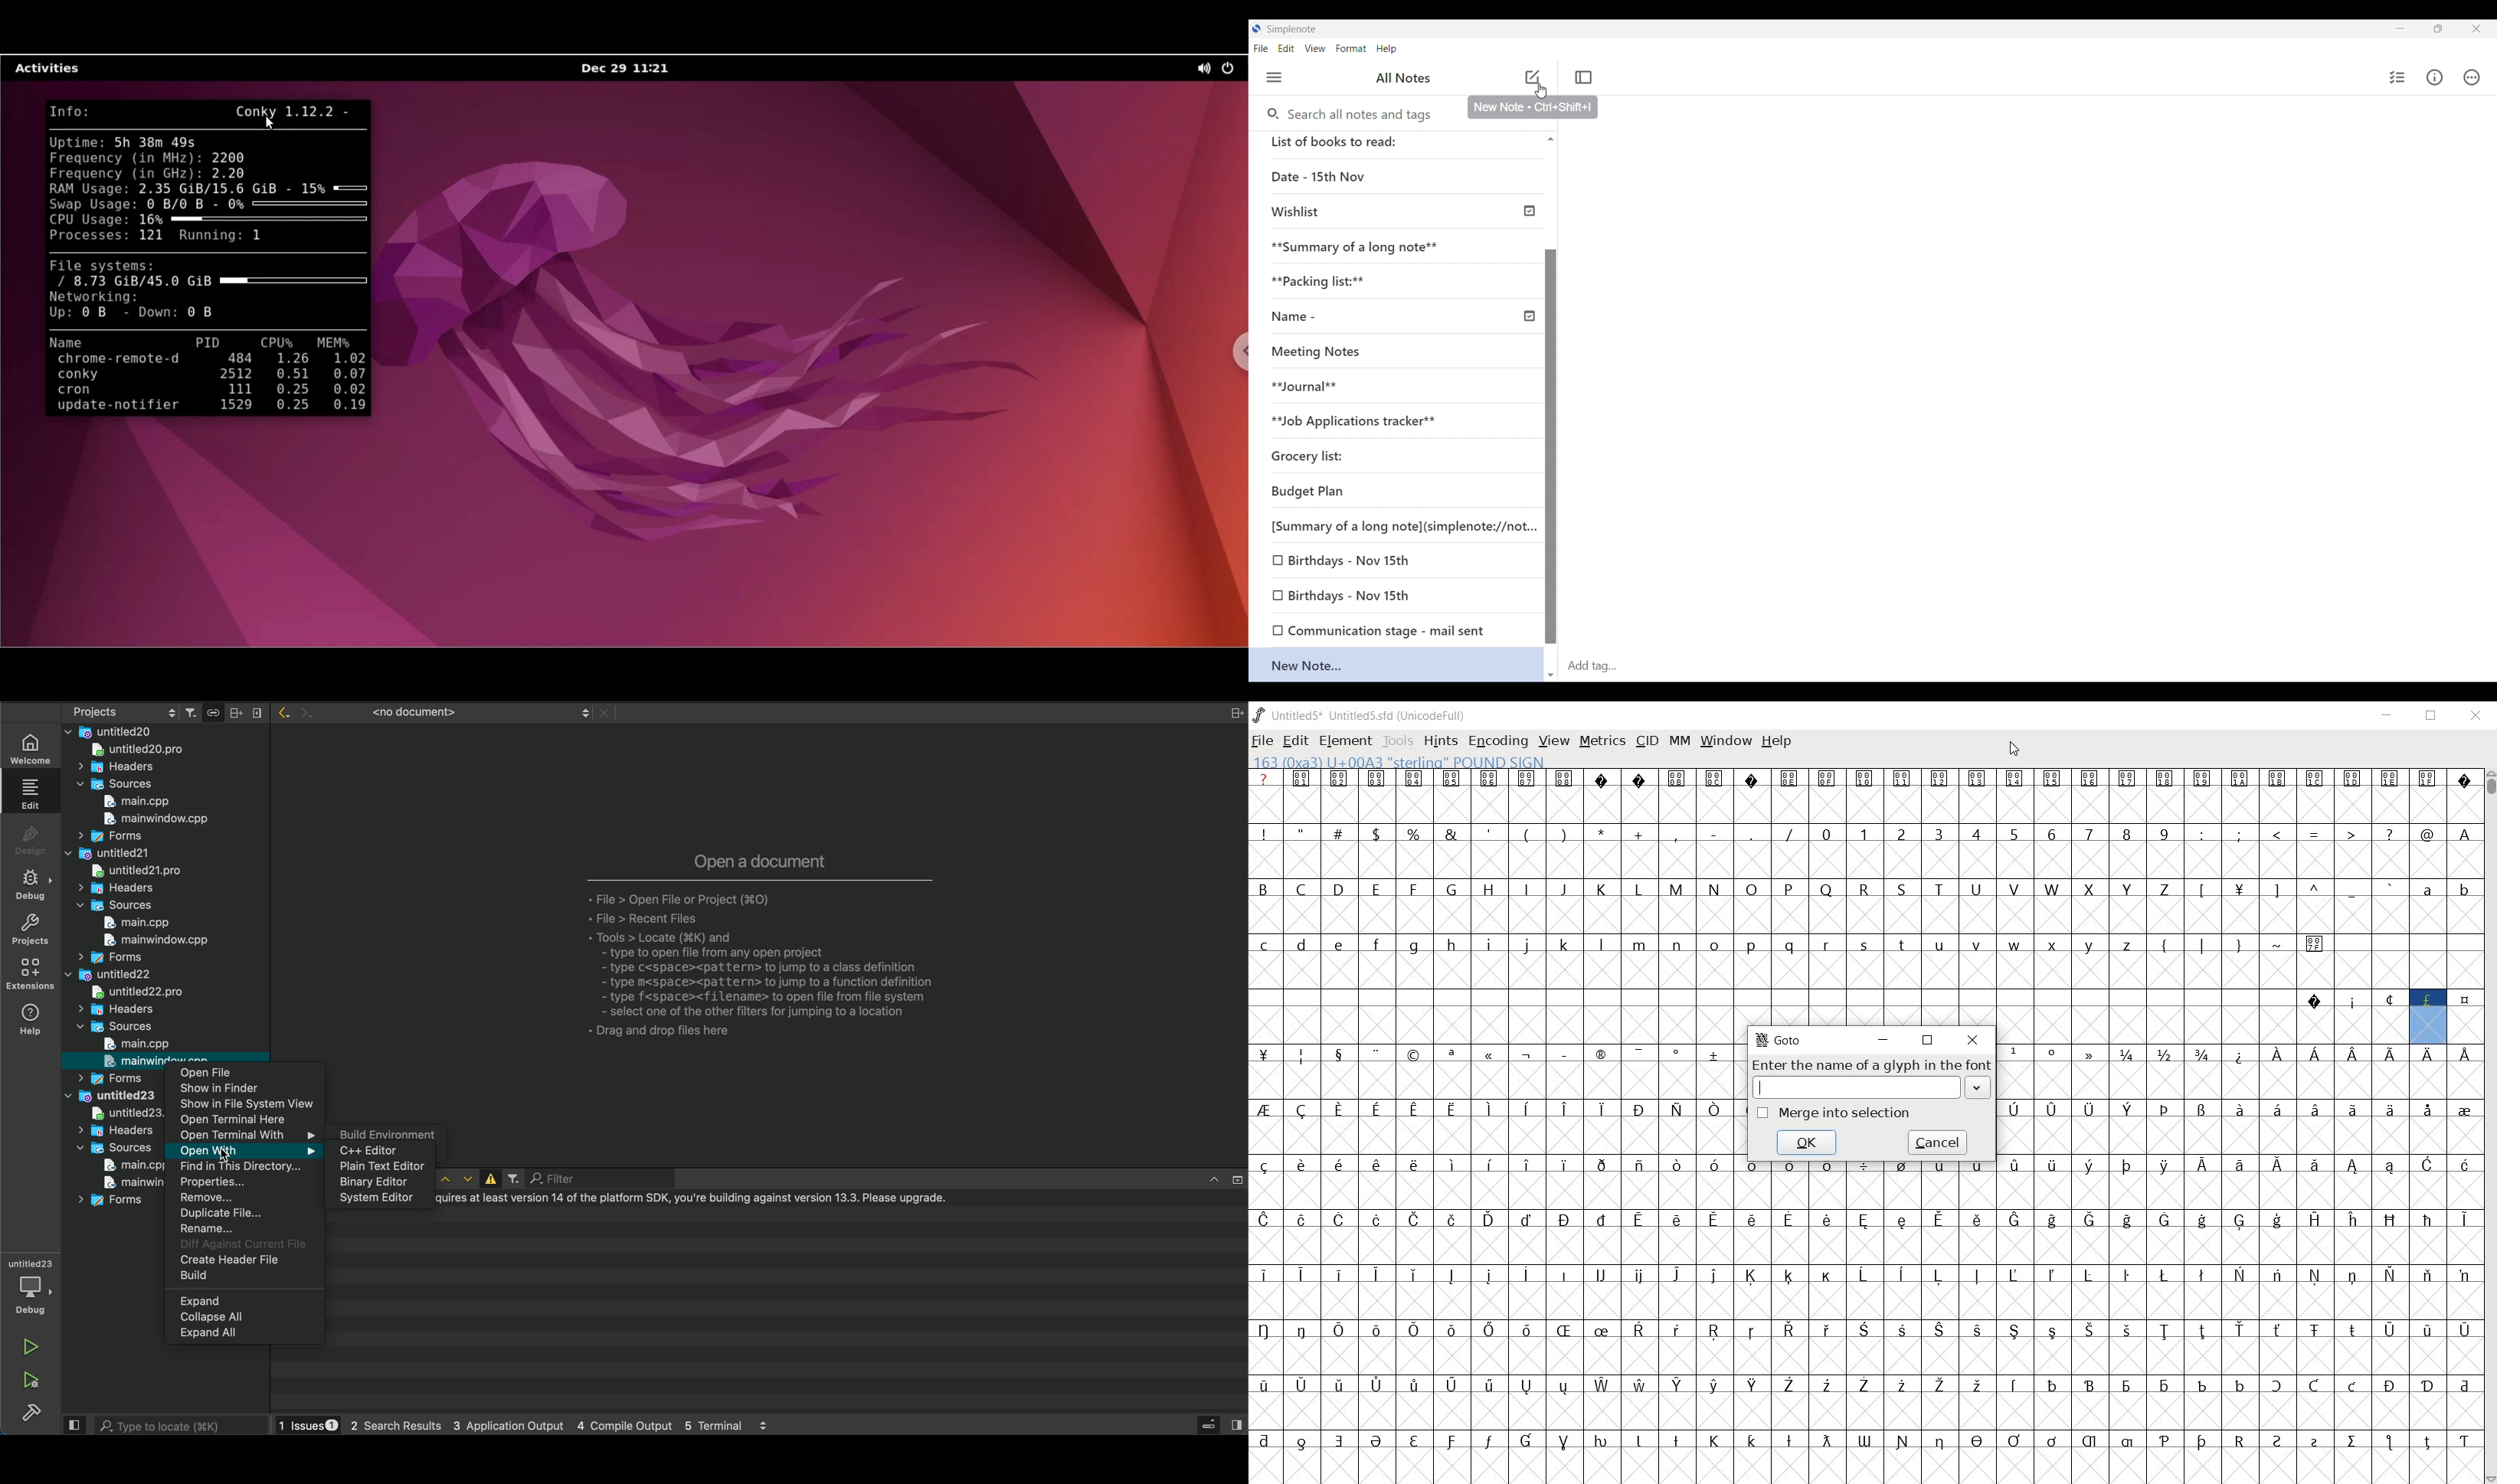  I want to click on METRICS, so click(1602, 740).